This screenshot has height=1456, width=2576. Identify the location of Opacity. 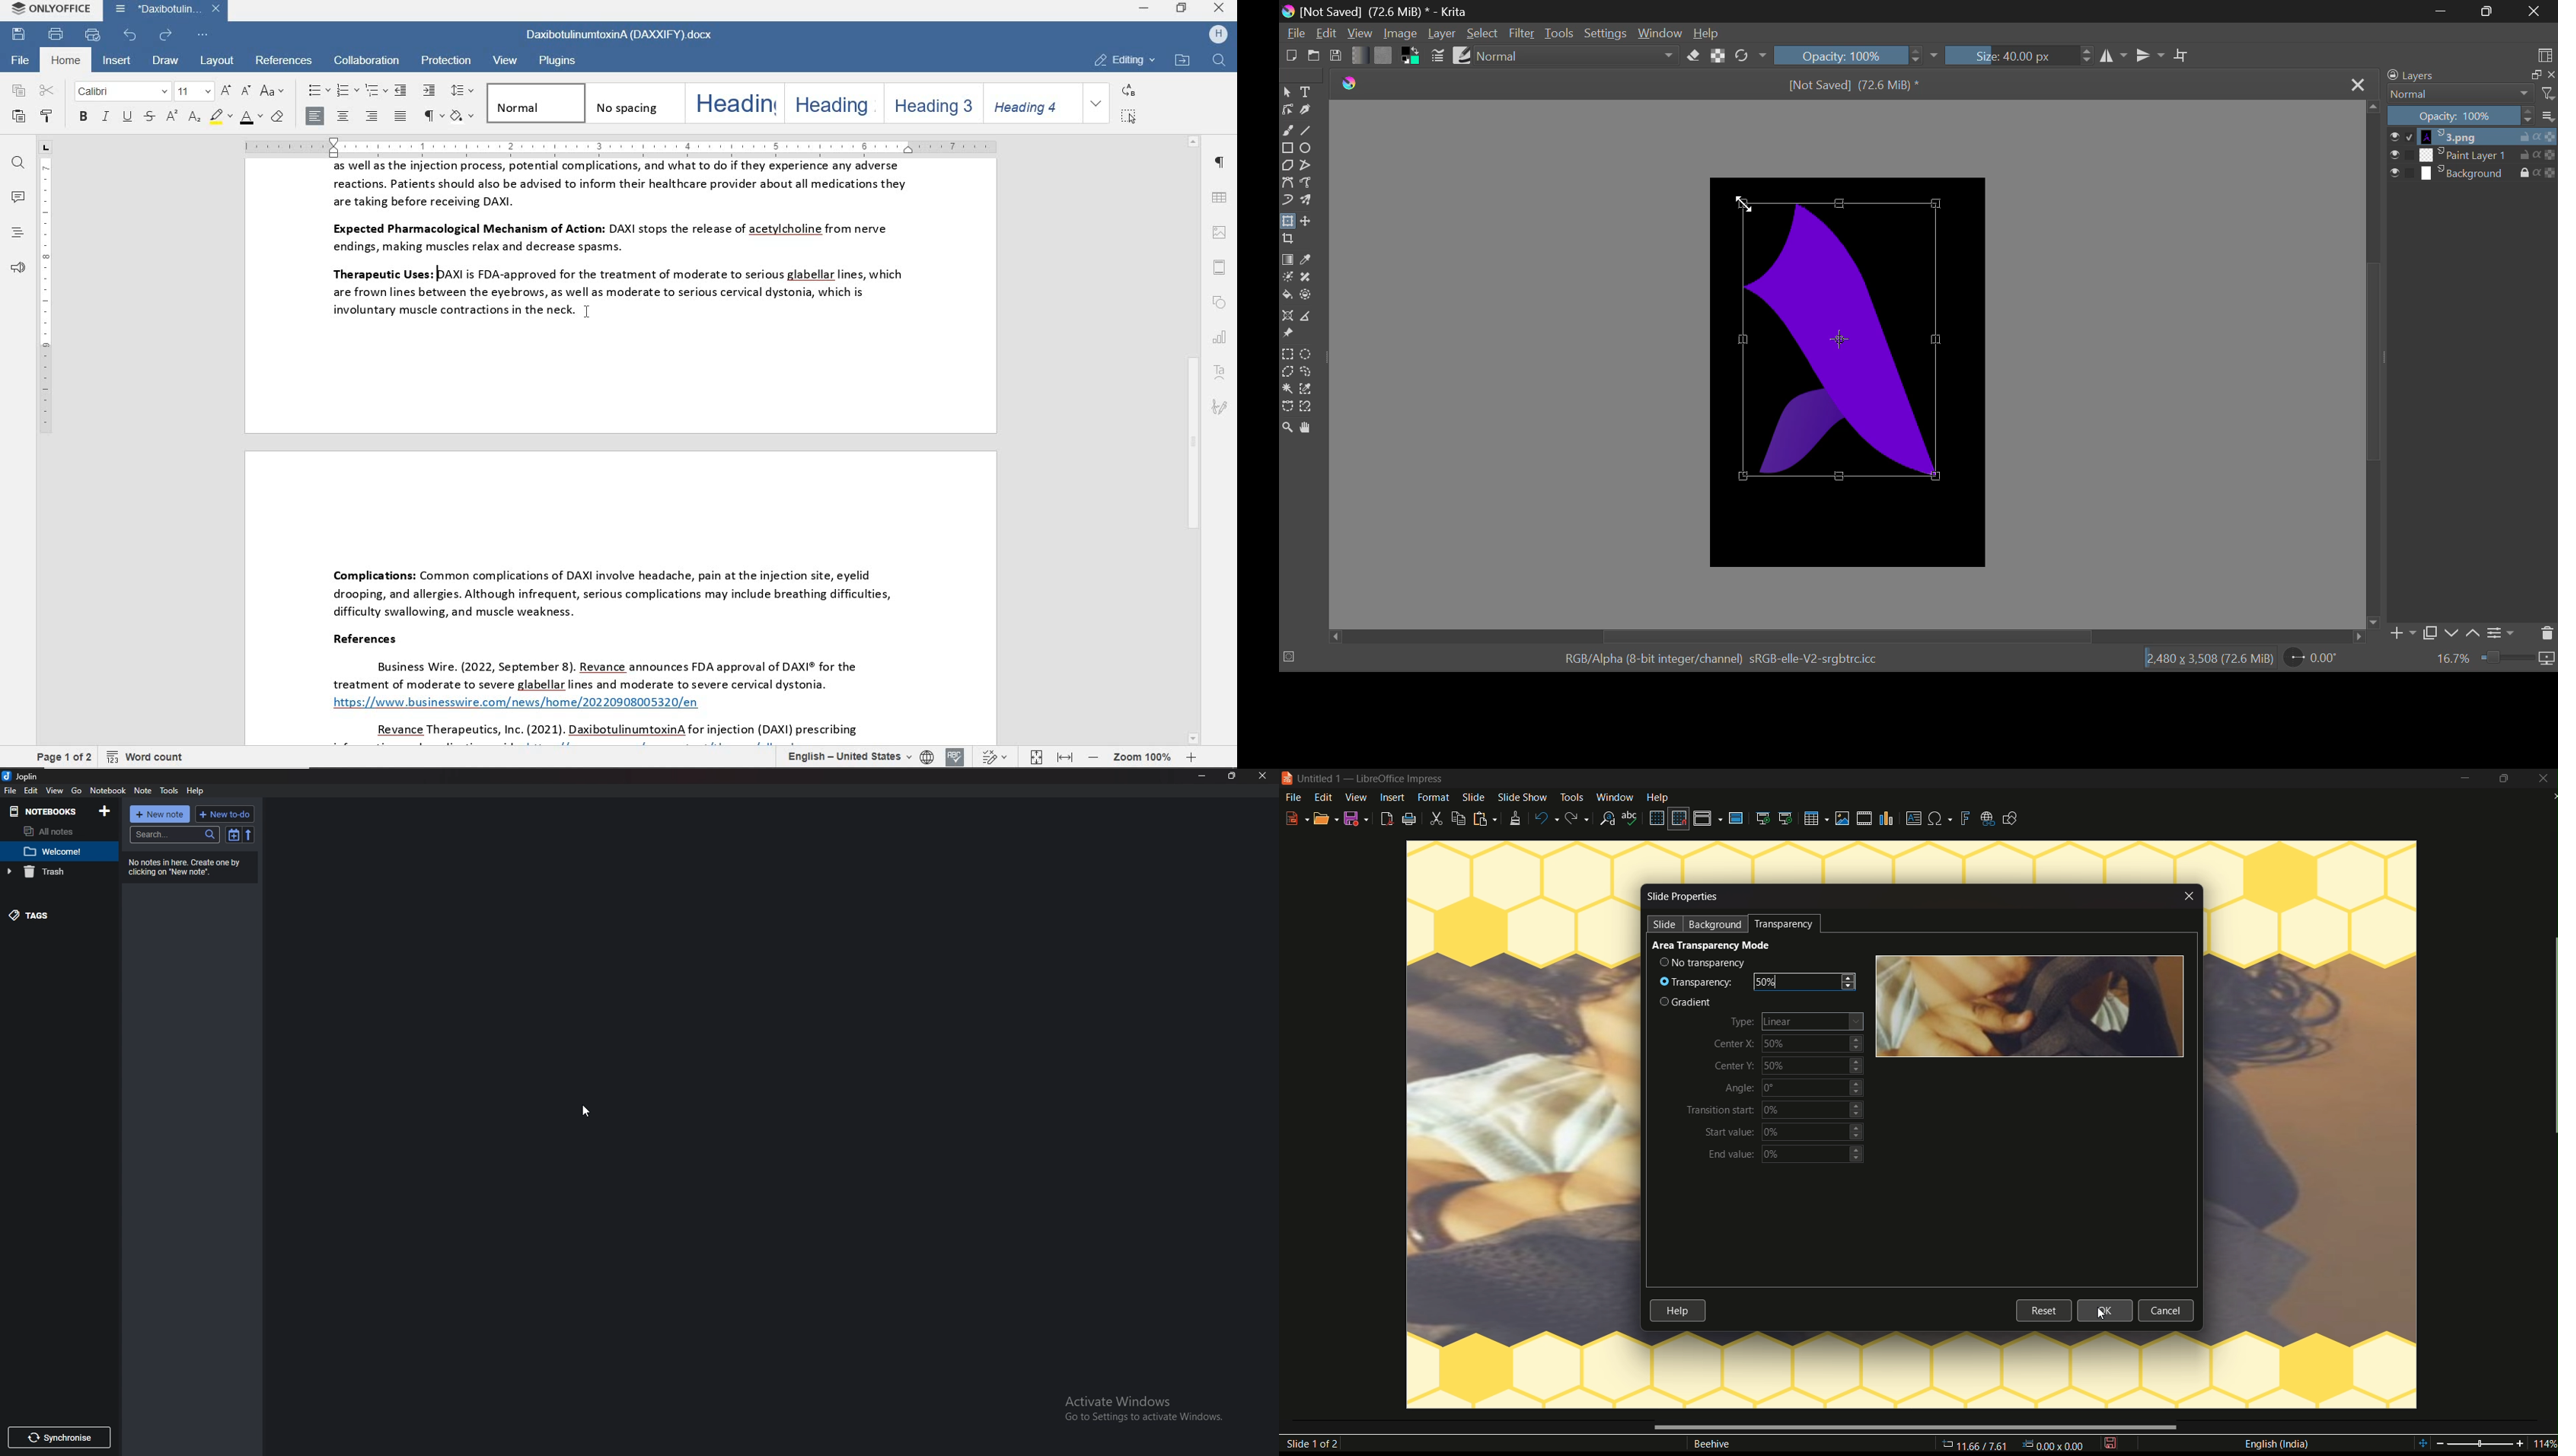
(2459, 117).